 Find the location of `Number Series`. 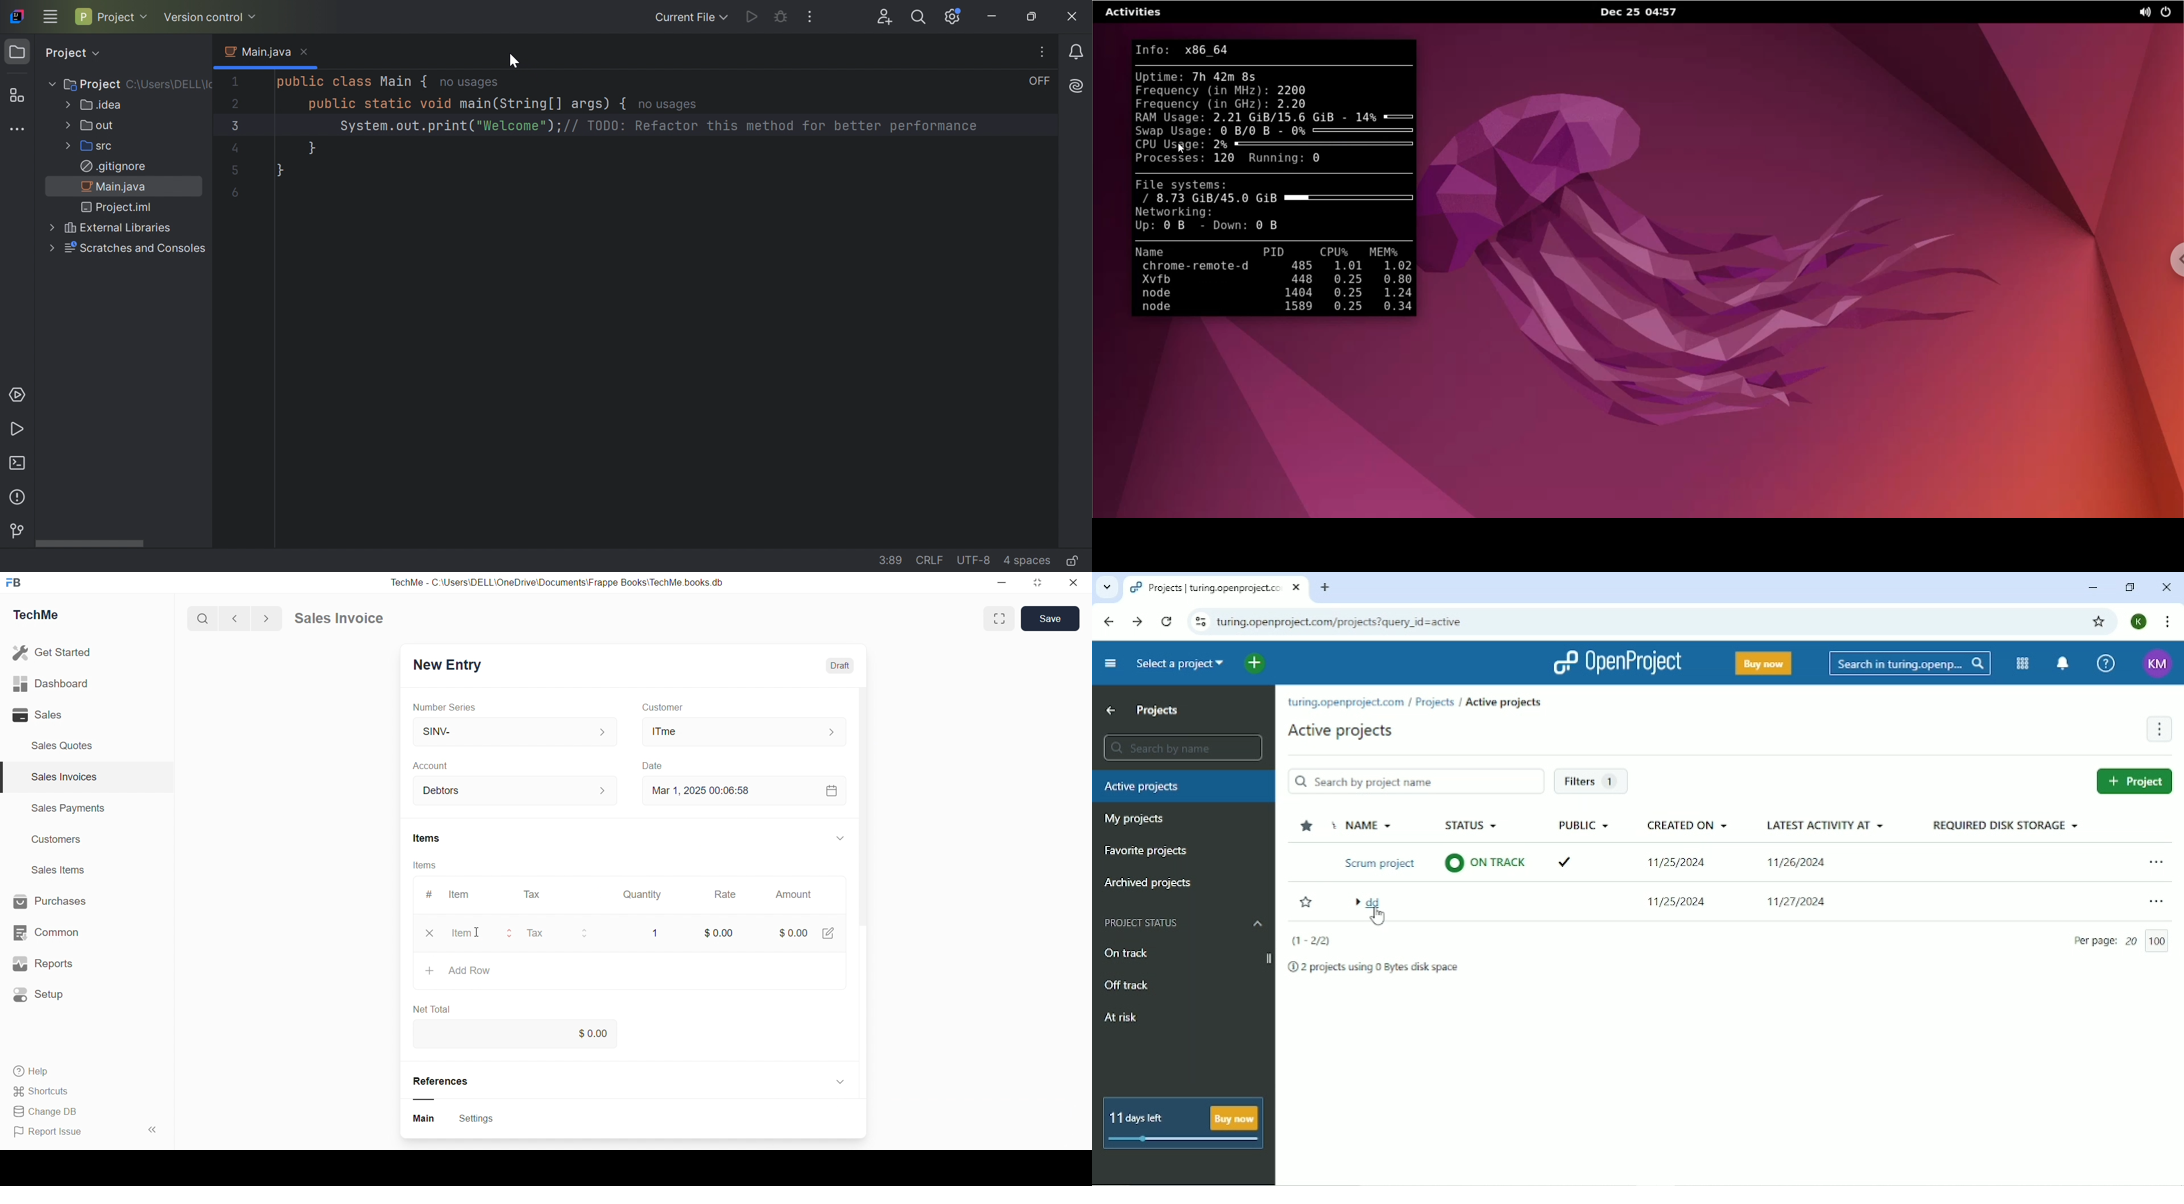

Number Series is located at coordinates (452, 708).